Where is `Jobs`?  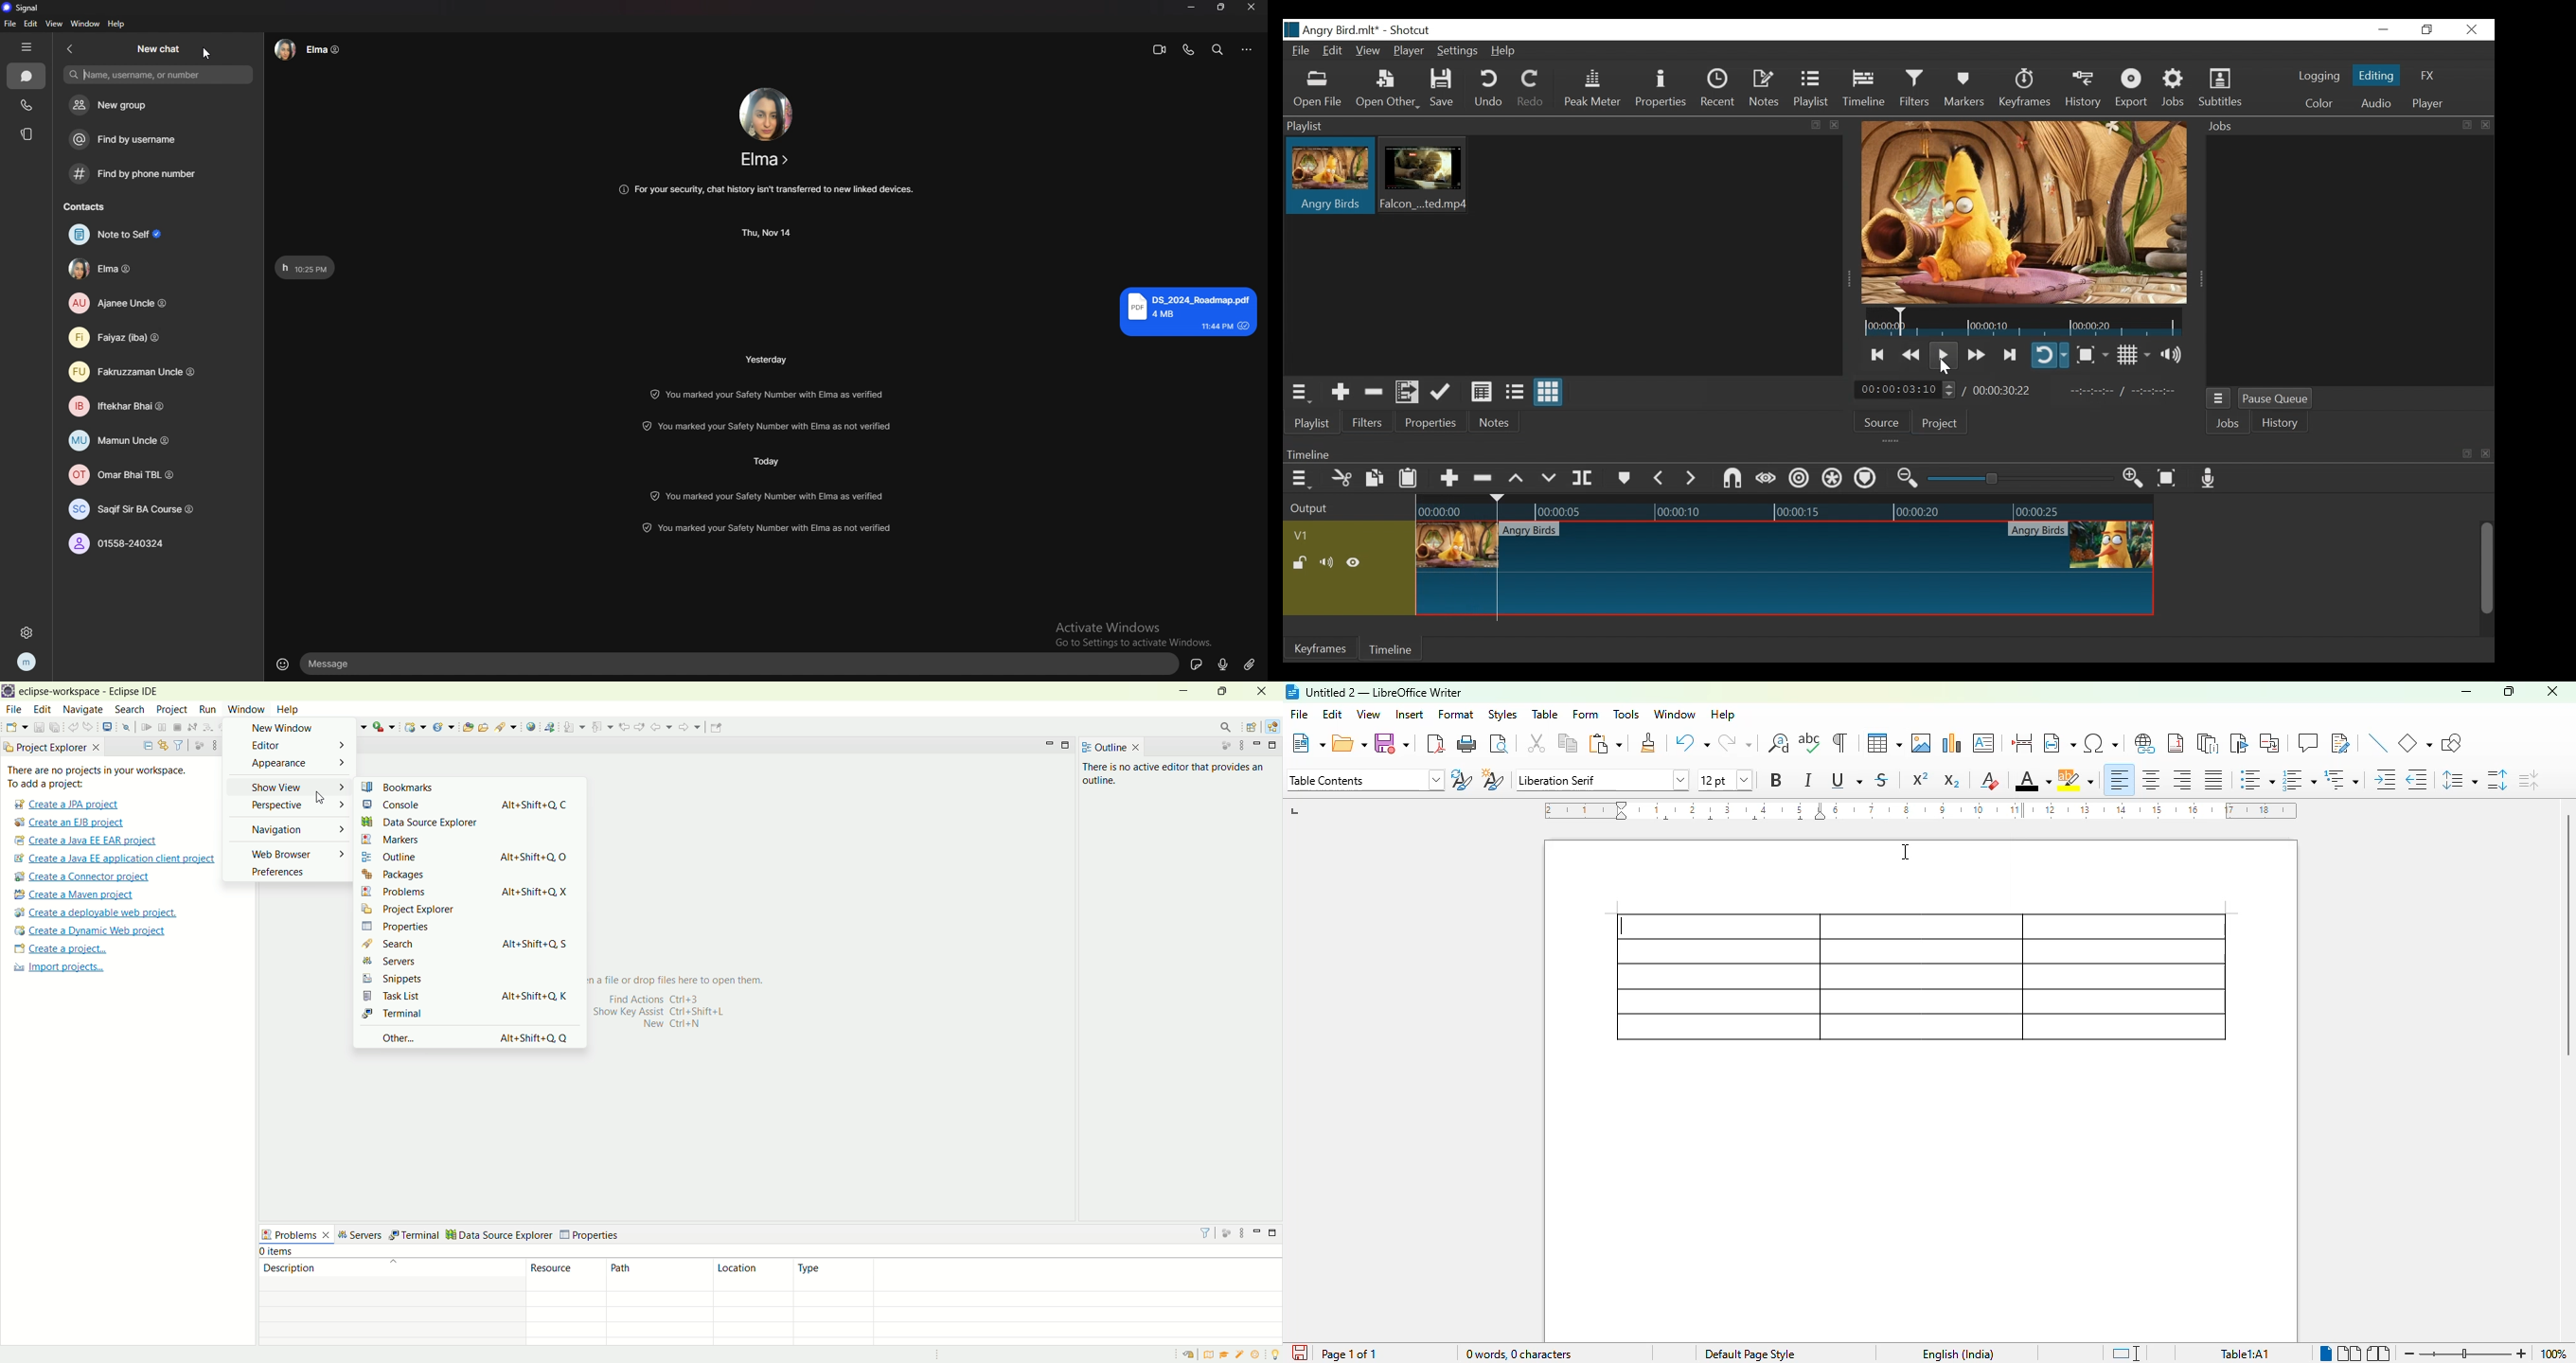 Jobs is located at coordinates (2175, 90).